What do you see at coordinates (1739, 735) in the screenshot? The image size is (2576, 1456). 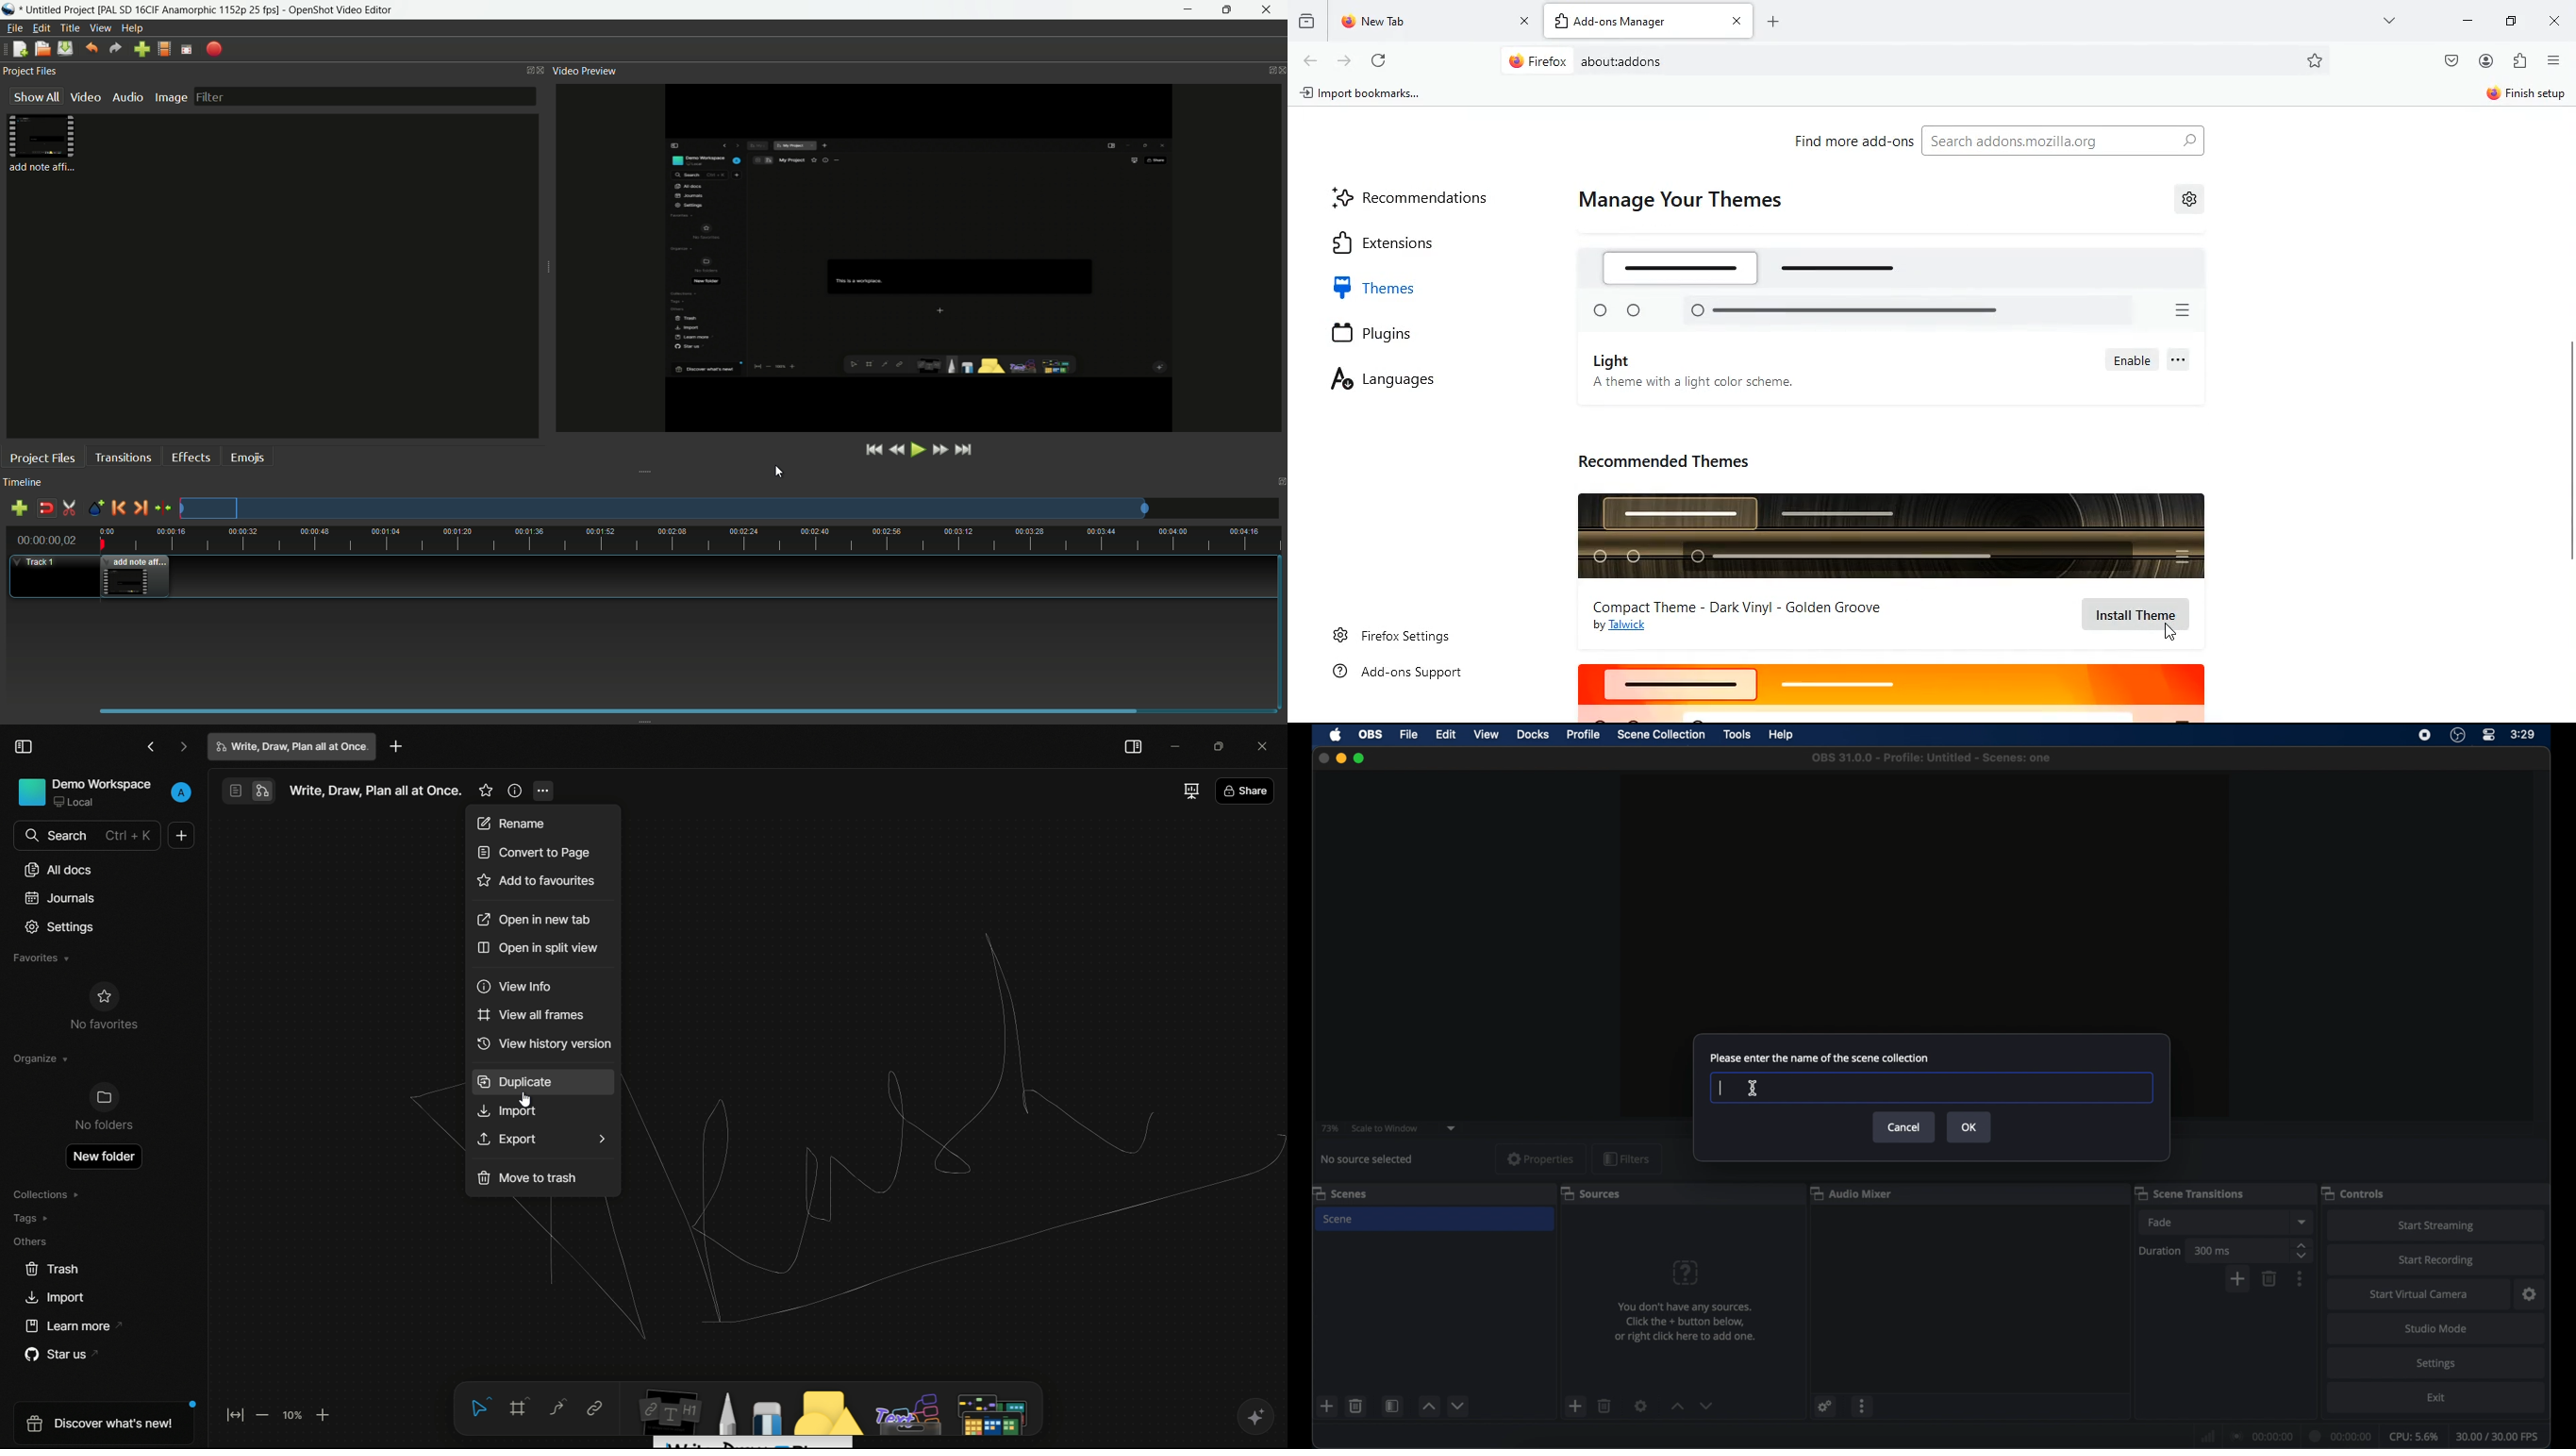 I see `tools` at bounding box center [1739, 735].